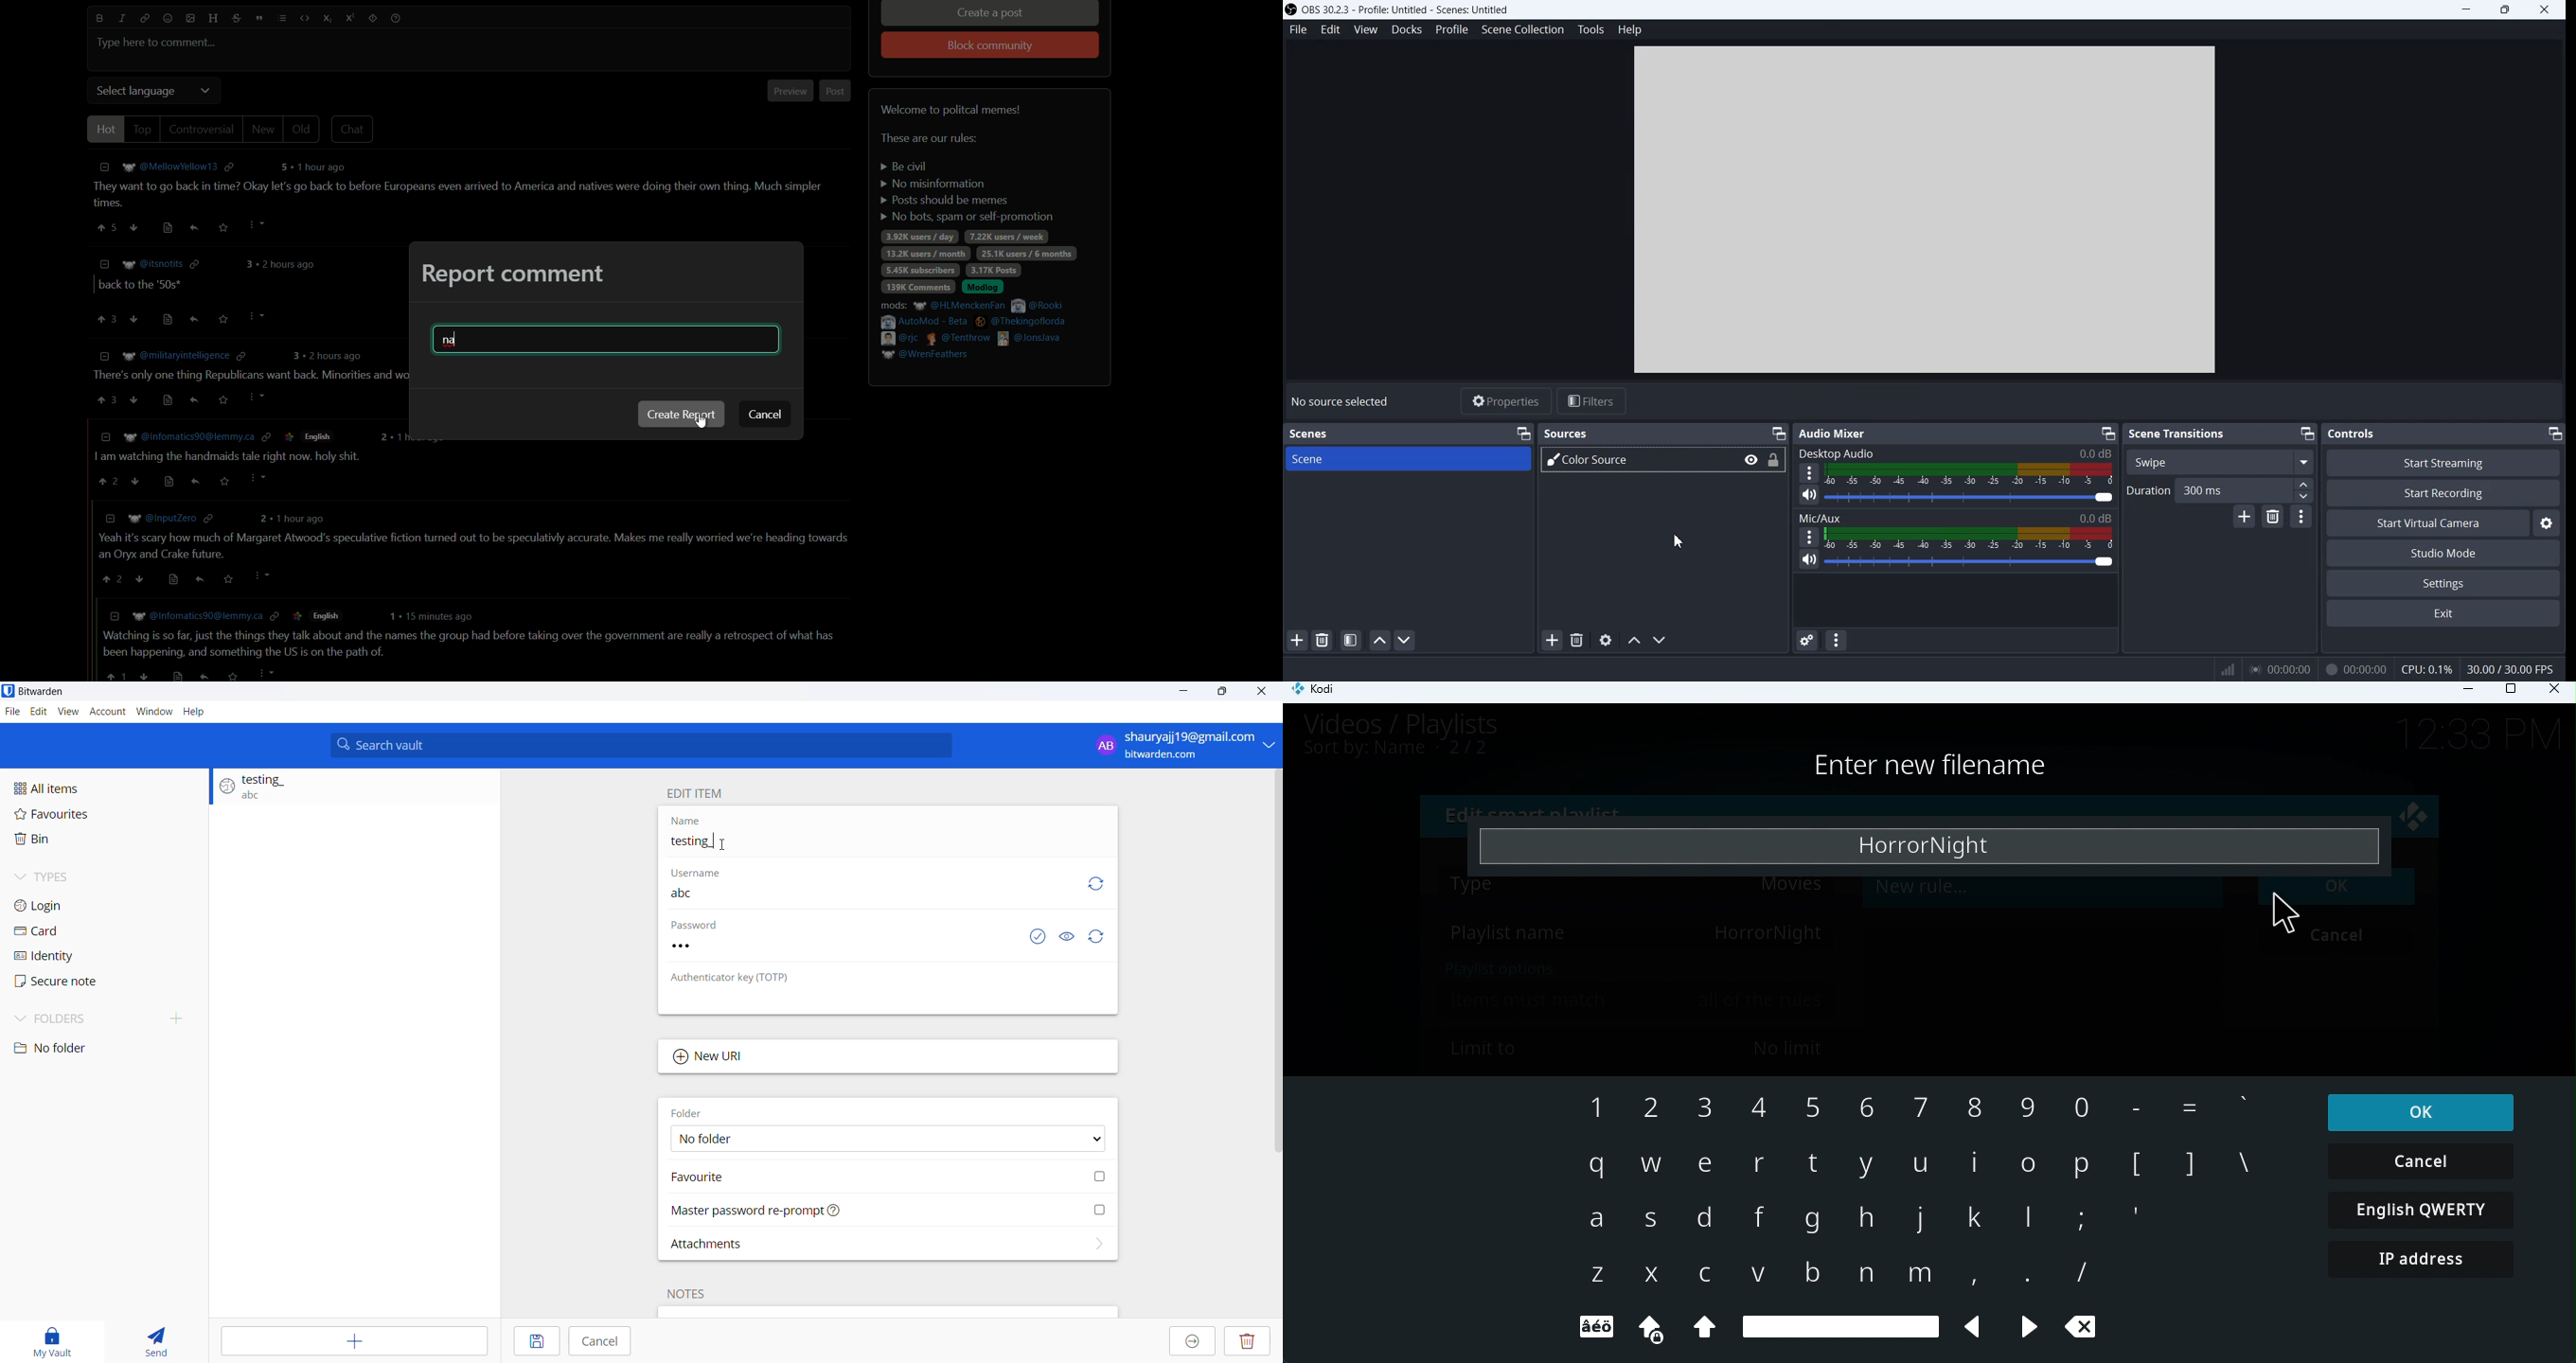 This screenshot has width=2576, height=1372. What do you see at coordinates (166, 319) in the screenshot?
I see `view source` at bounding box center [166, 319].